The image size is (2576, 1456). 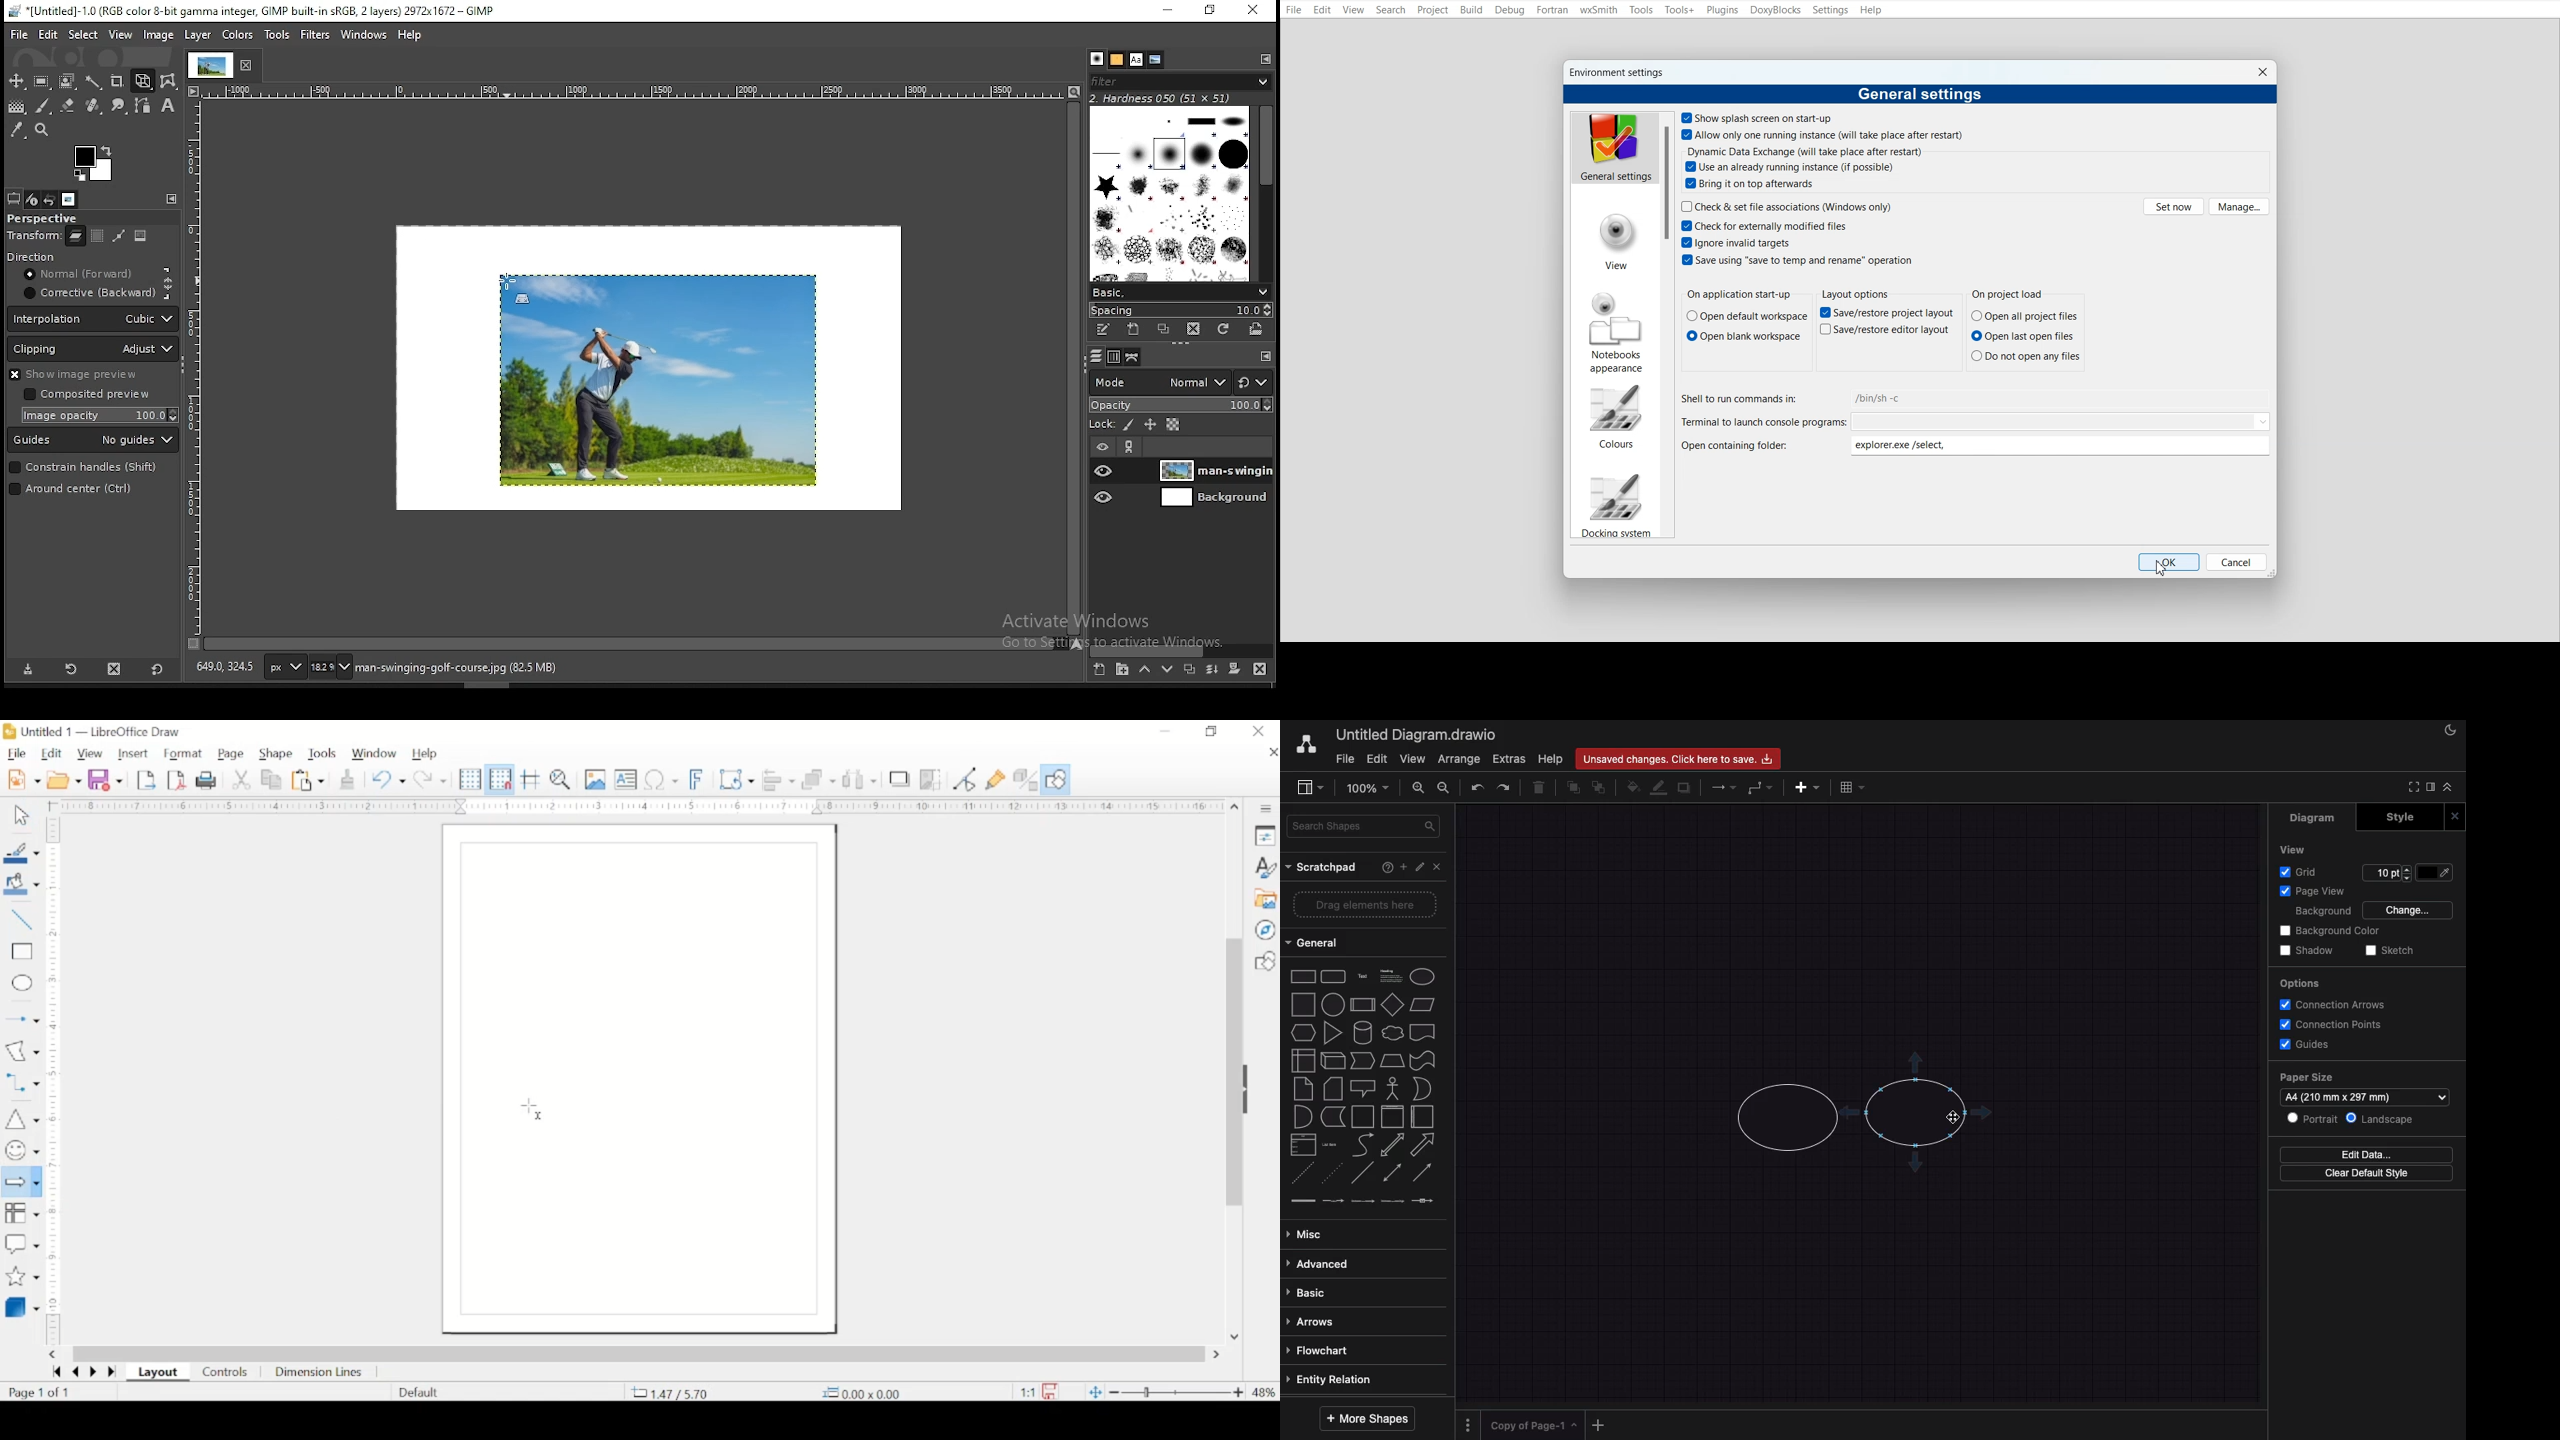 What do you see at coordinates (2324, 913) in the screenshot?
I see `background` at bounding box center [2324, 913].